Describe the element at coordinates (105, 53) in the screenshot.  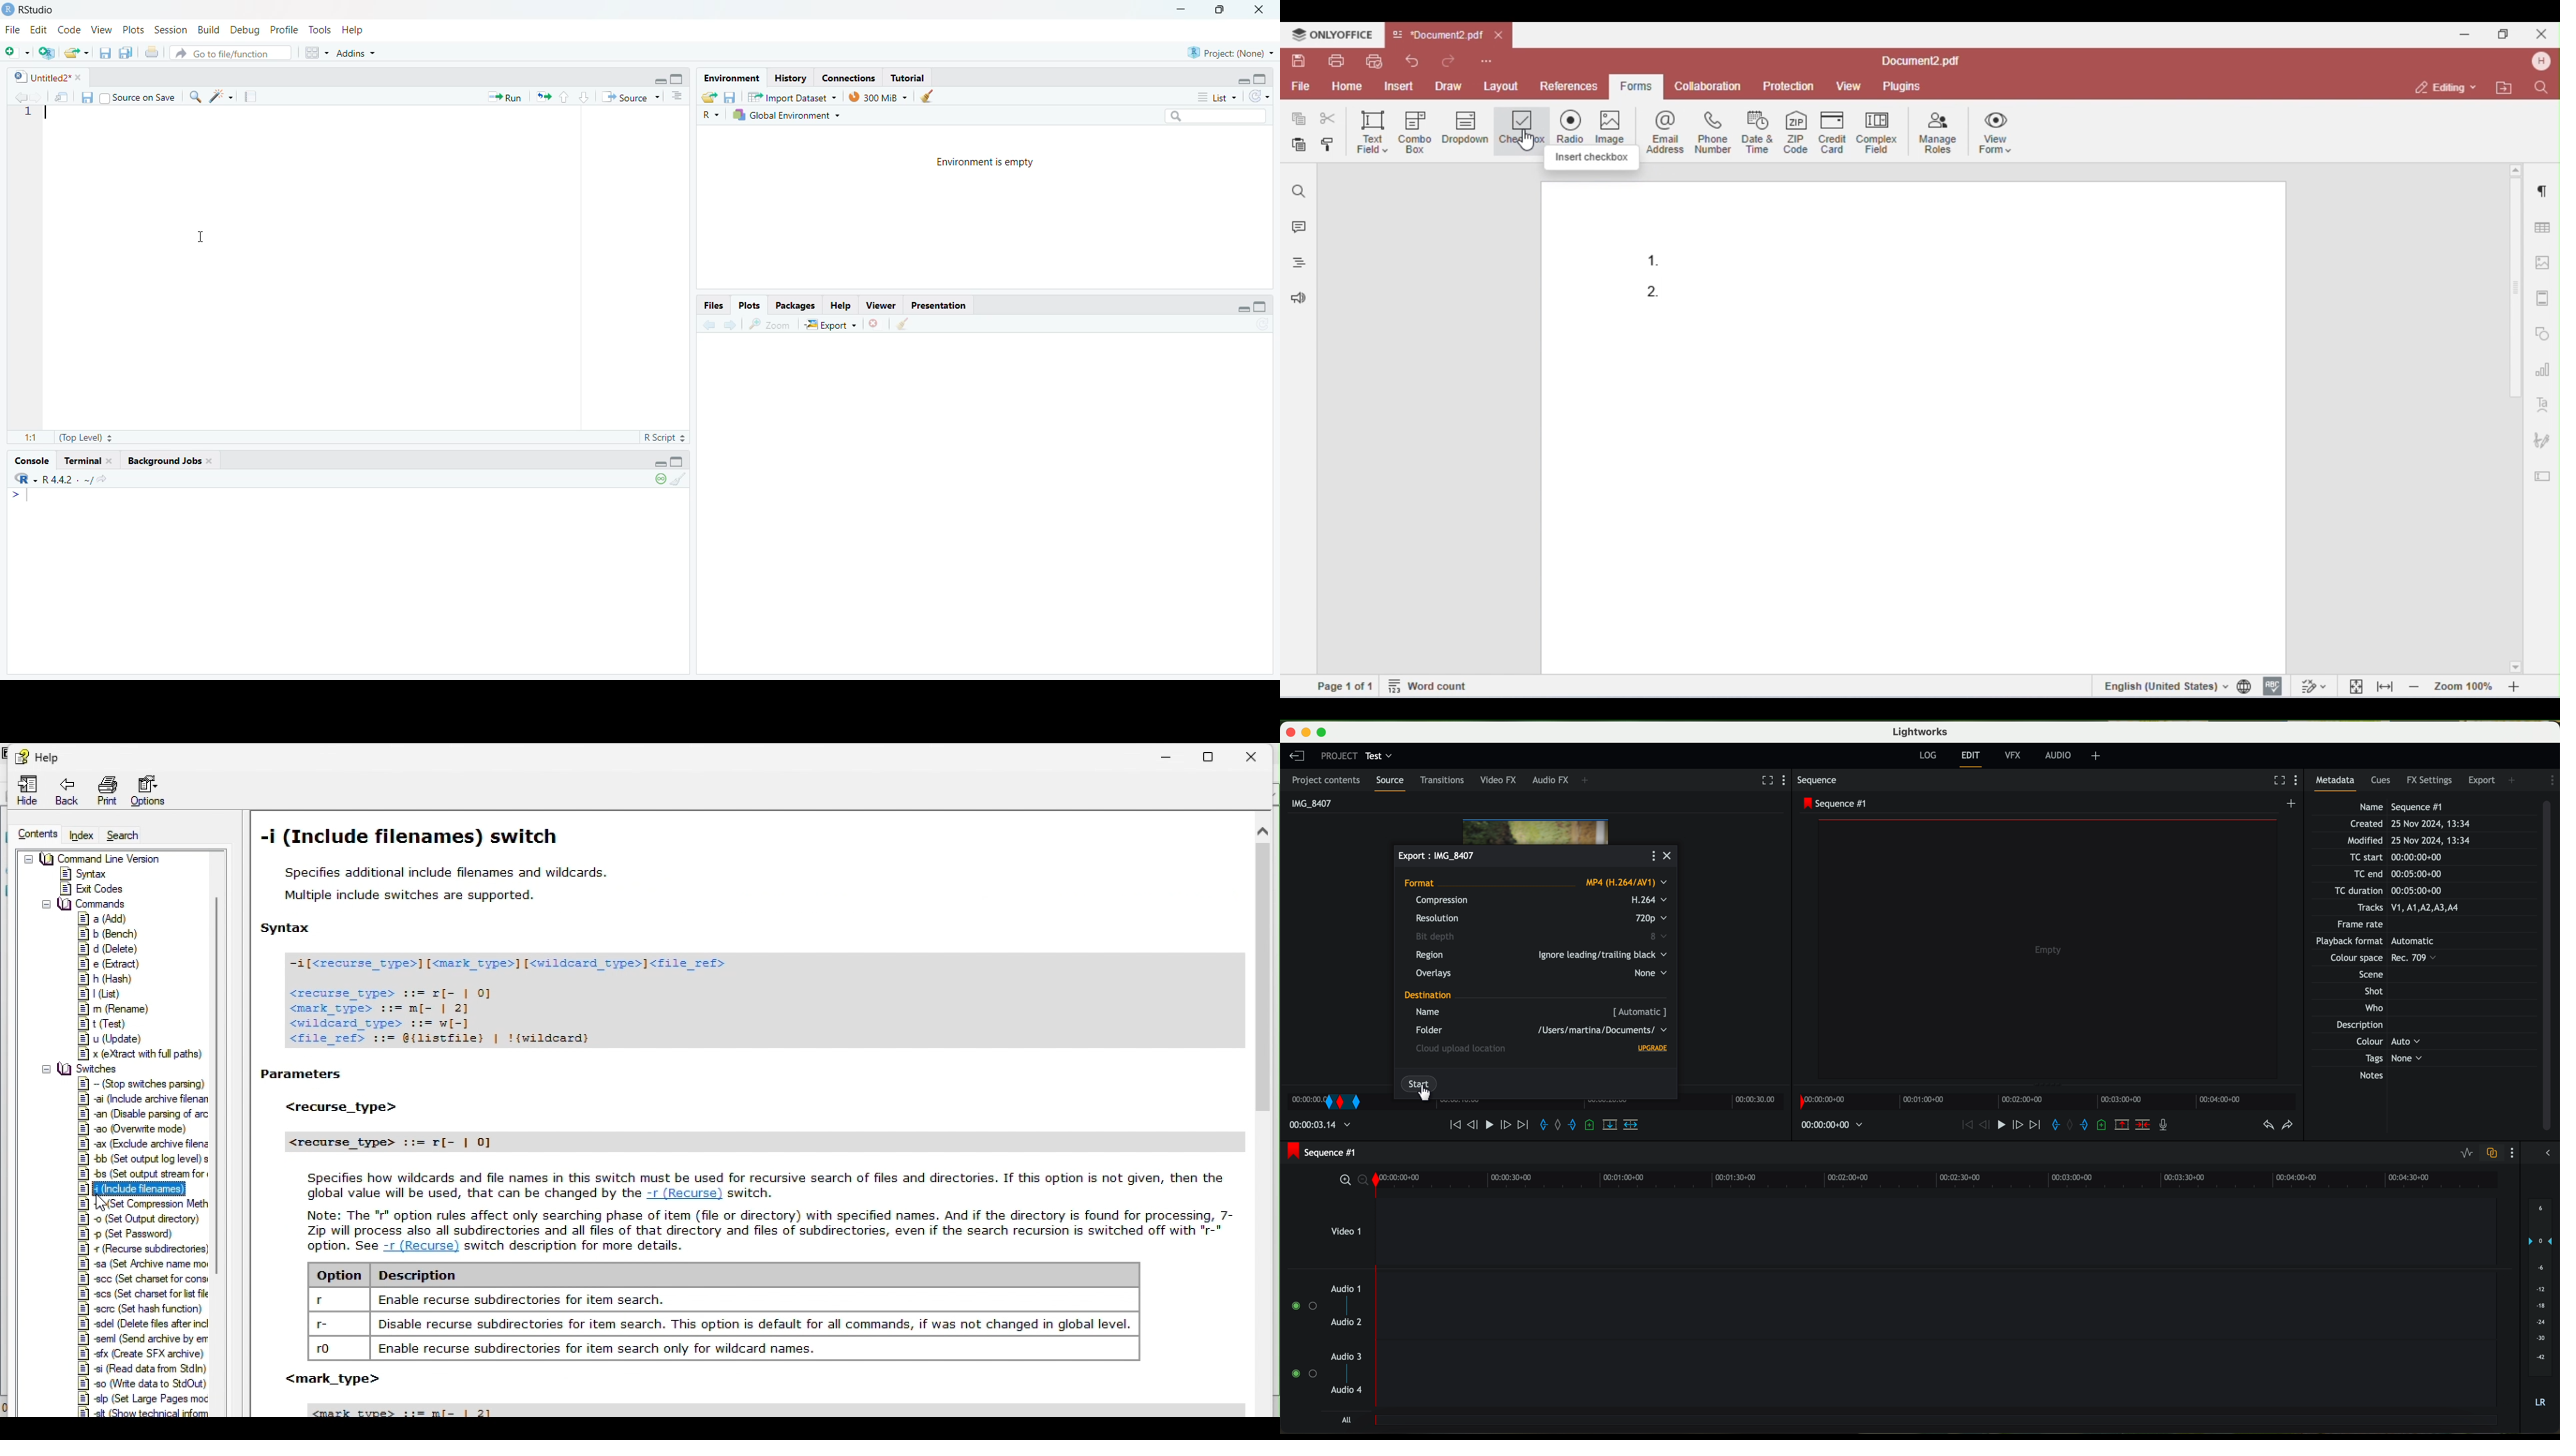
I see `save current document` at that location.